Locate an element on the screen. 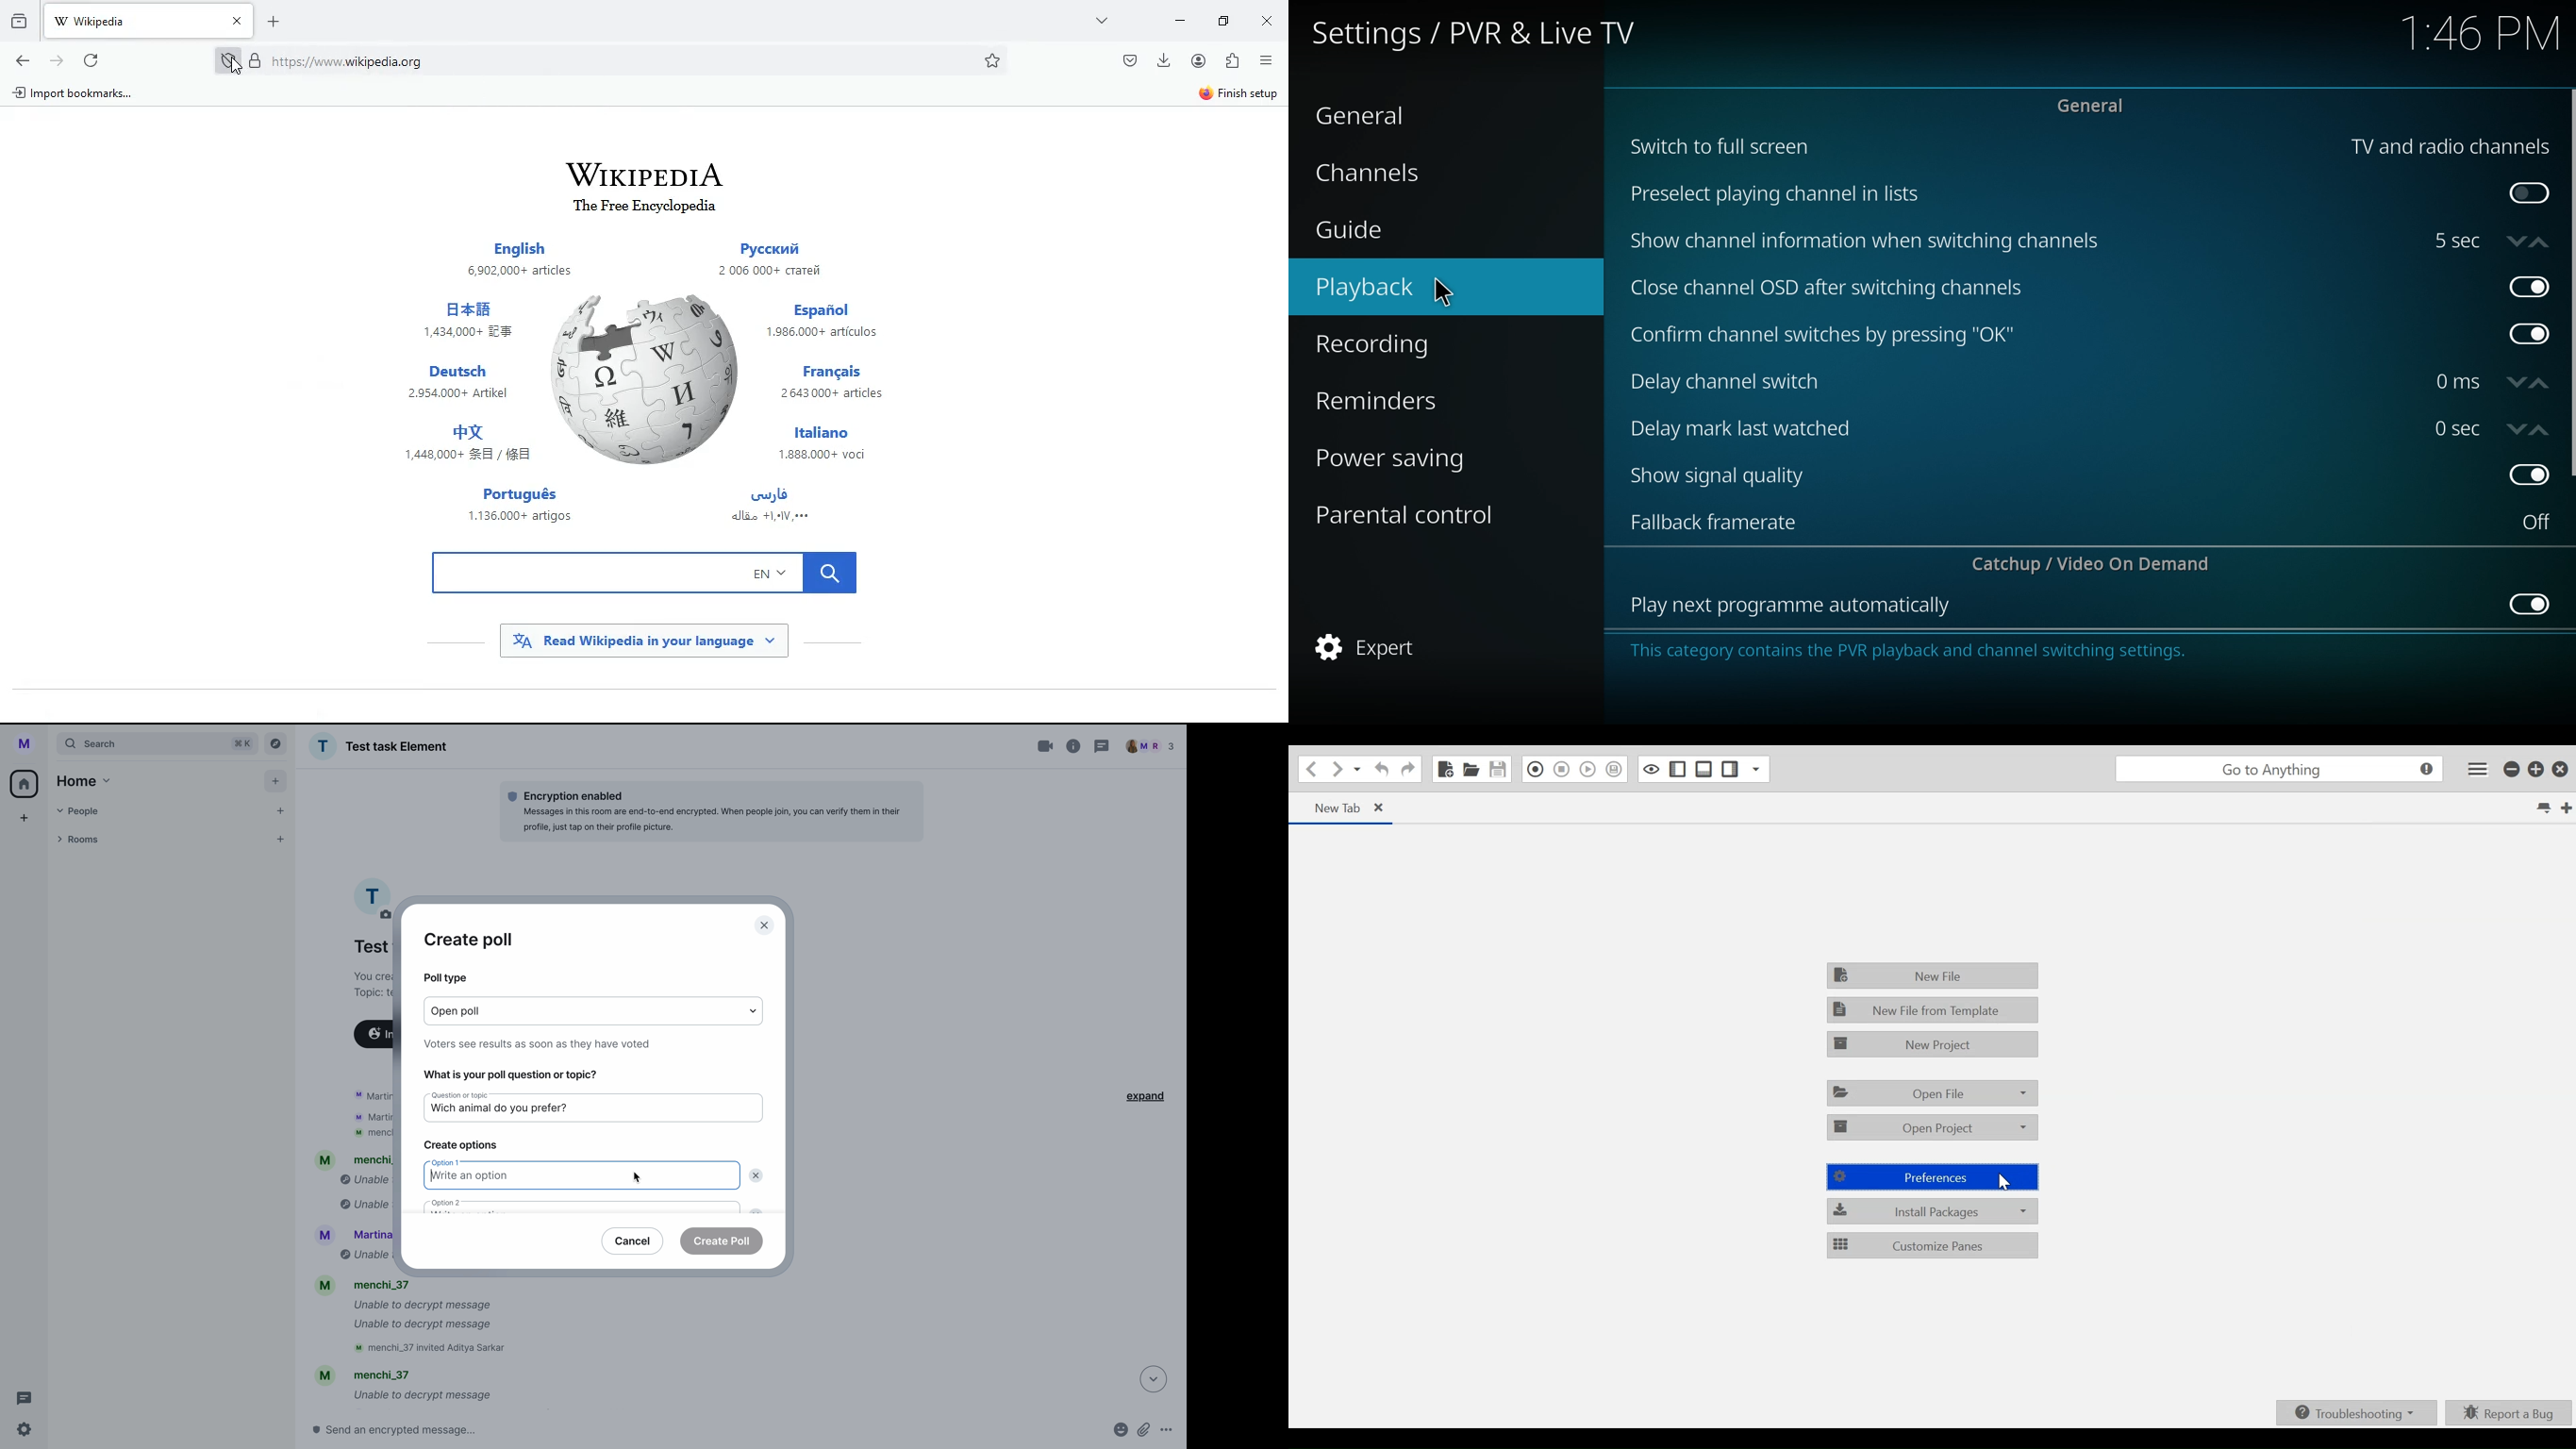 The height and width of the screenshot is (1456, 2576). what is your poll question or topic? is located at coordinates (511, 1073).